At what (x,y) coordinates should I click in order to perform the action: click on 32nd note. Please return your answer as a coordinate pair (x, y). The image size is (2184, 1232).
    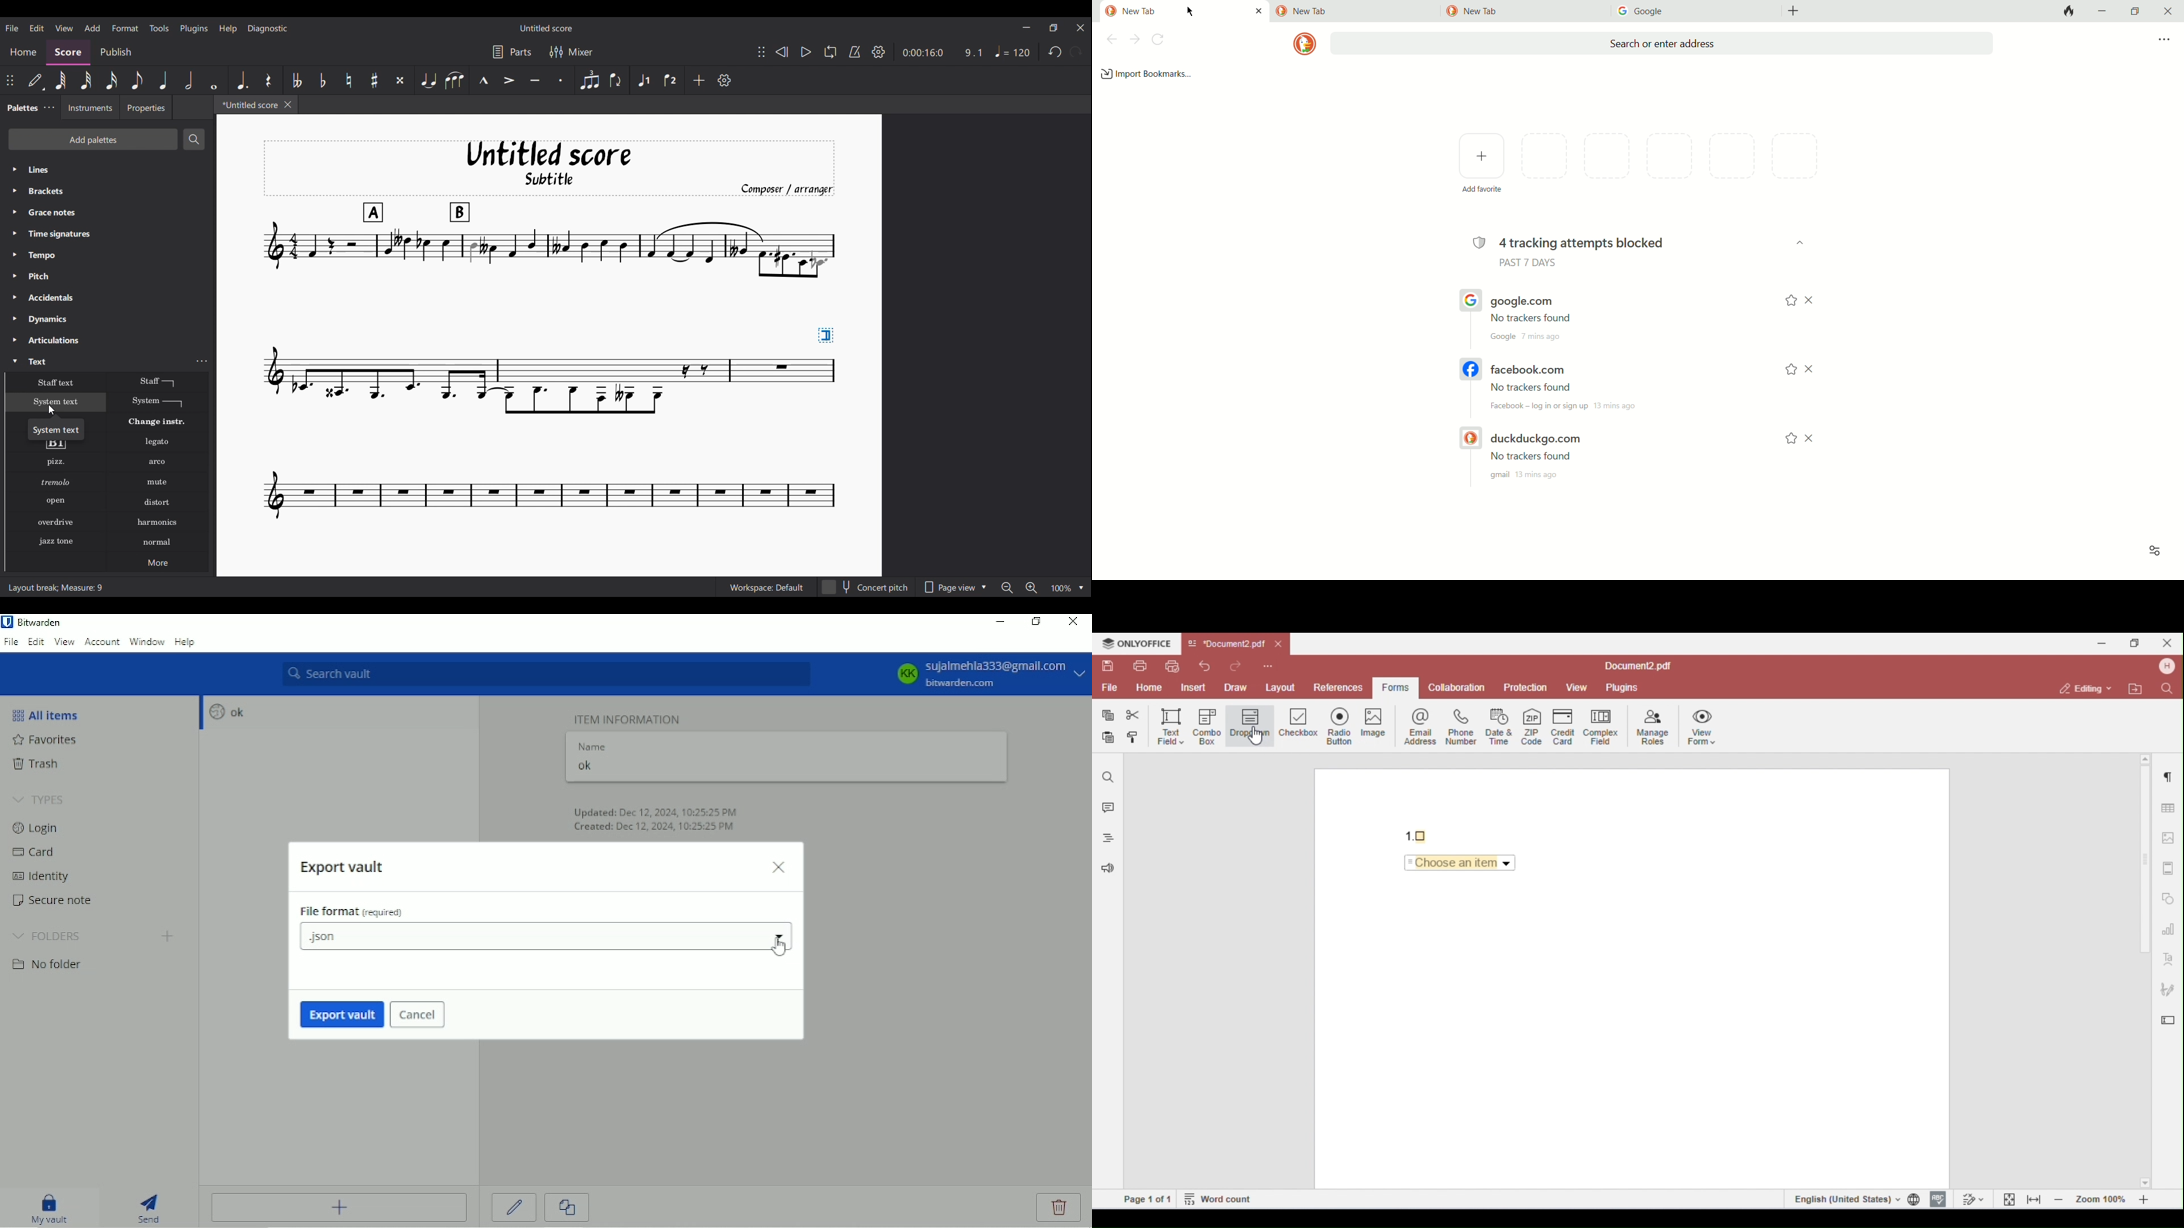
    Looking at the image, I should click on (86, 80).